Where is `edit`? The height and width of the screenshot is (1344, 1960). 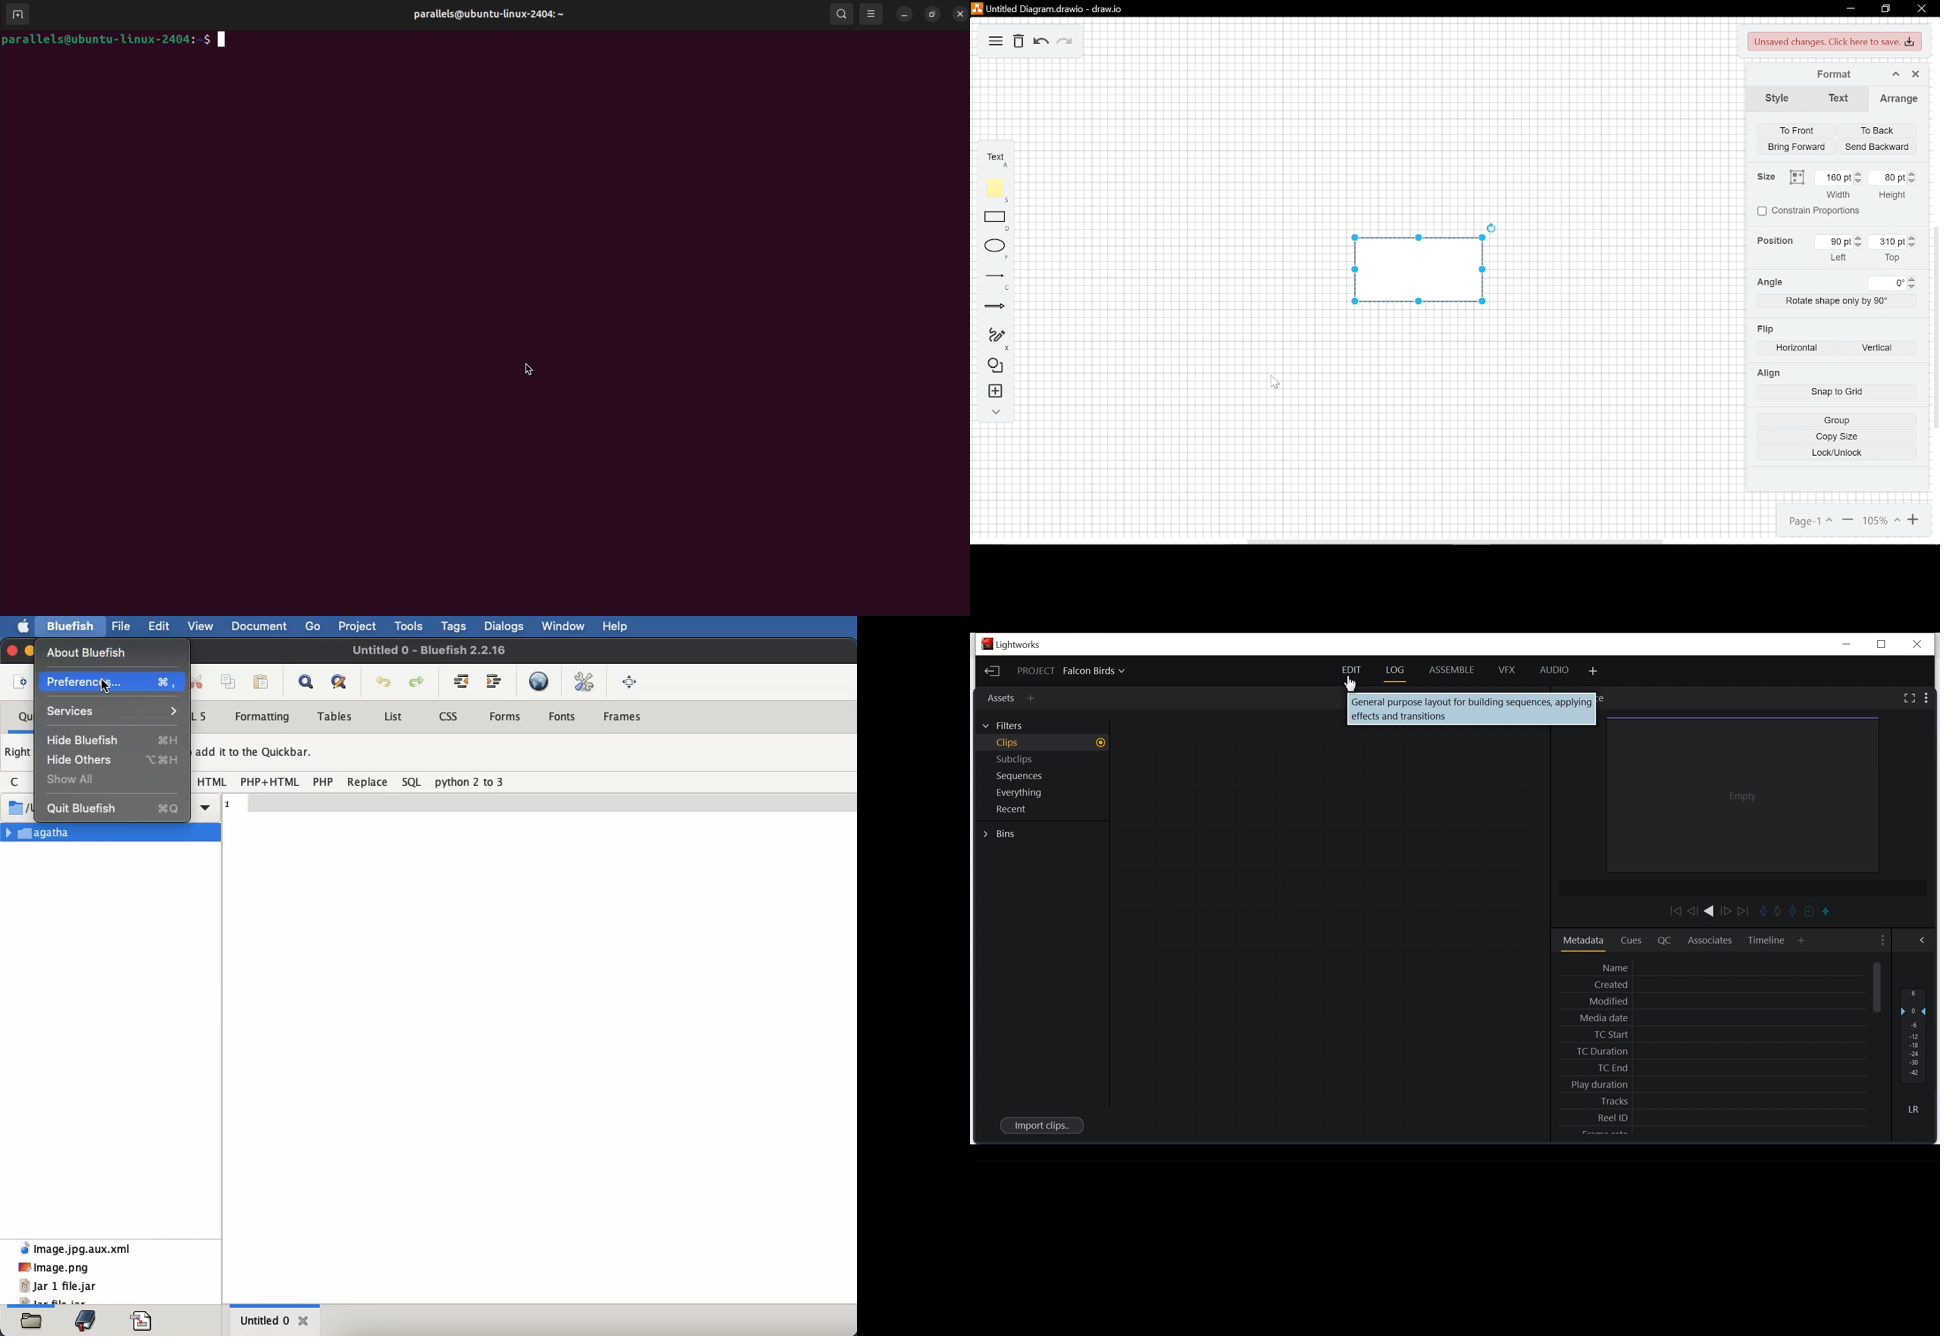 edit is located at coordinates (158, 626).